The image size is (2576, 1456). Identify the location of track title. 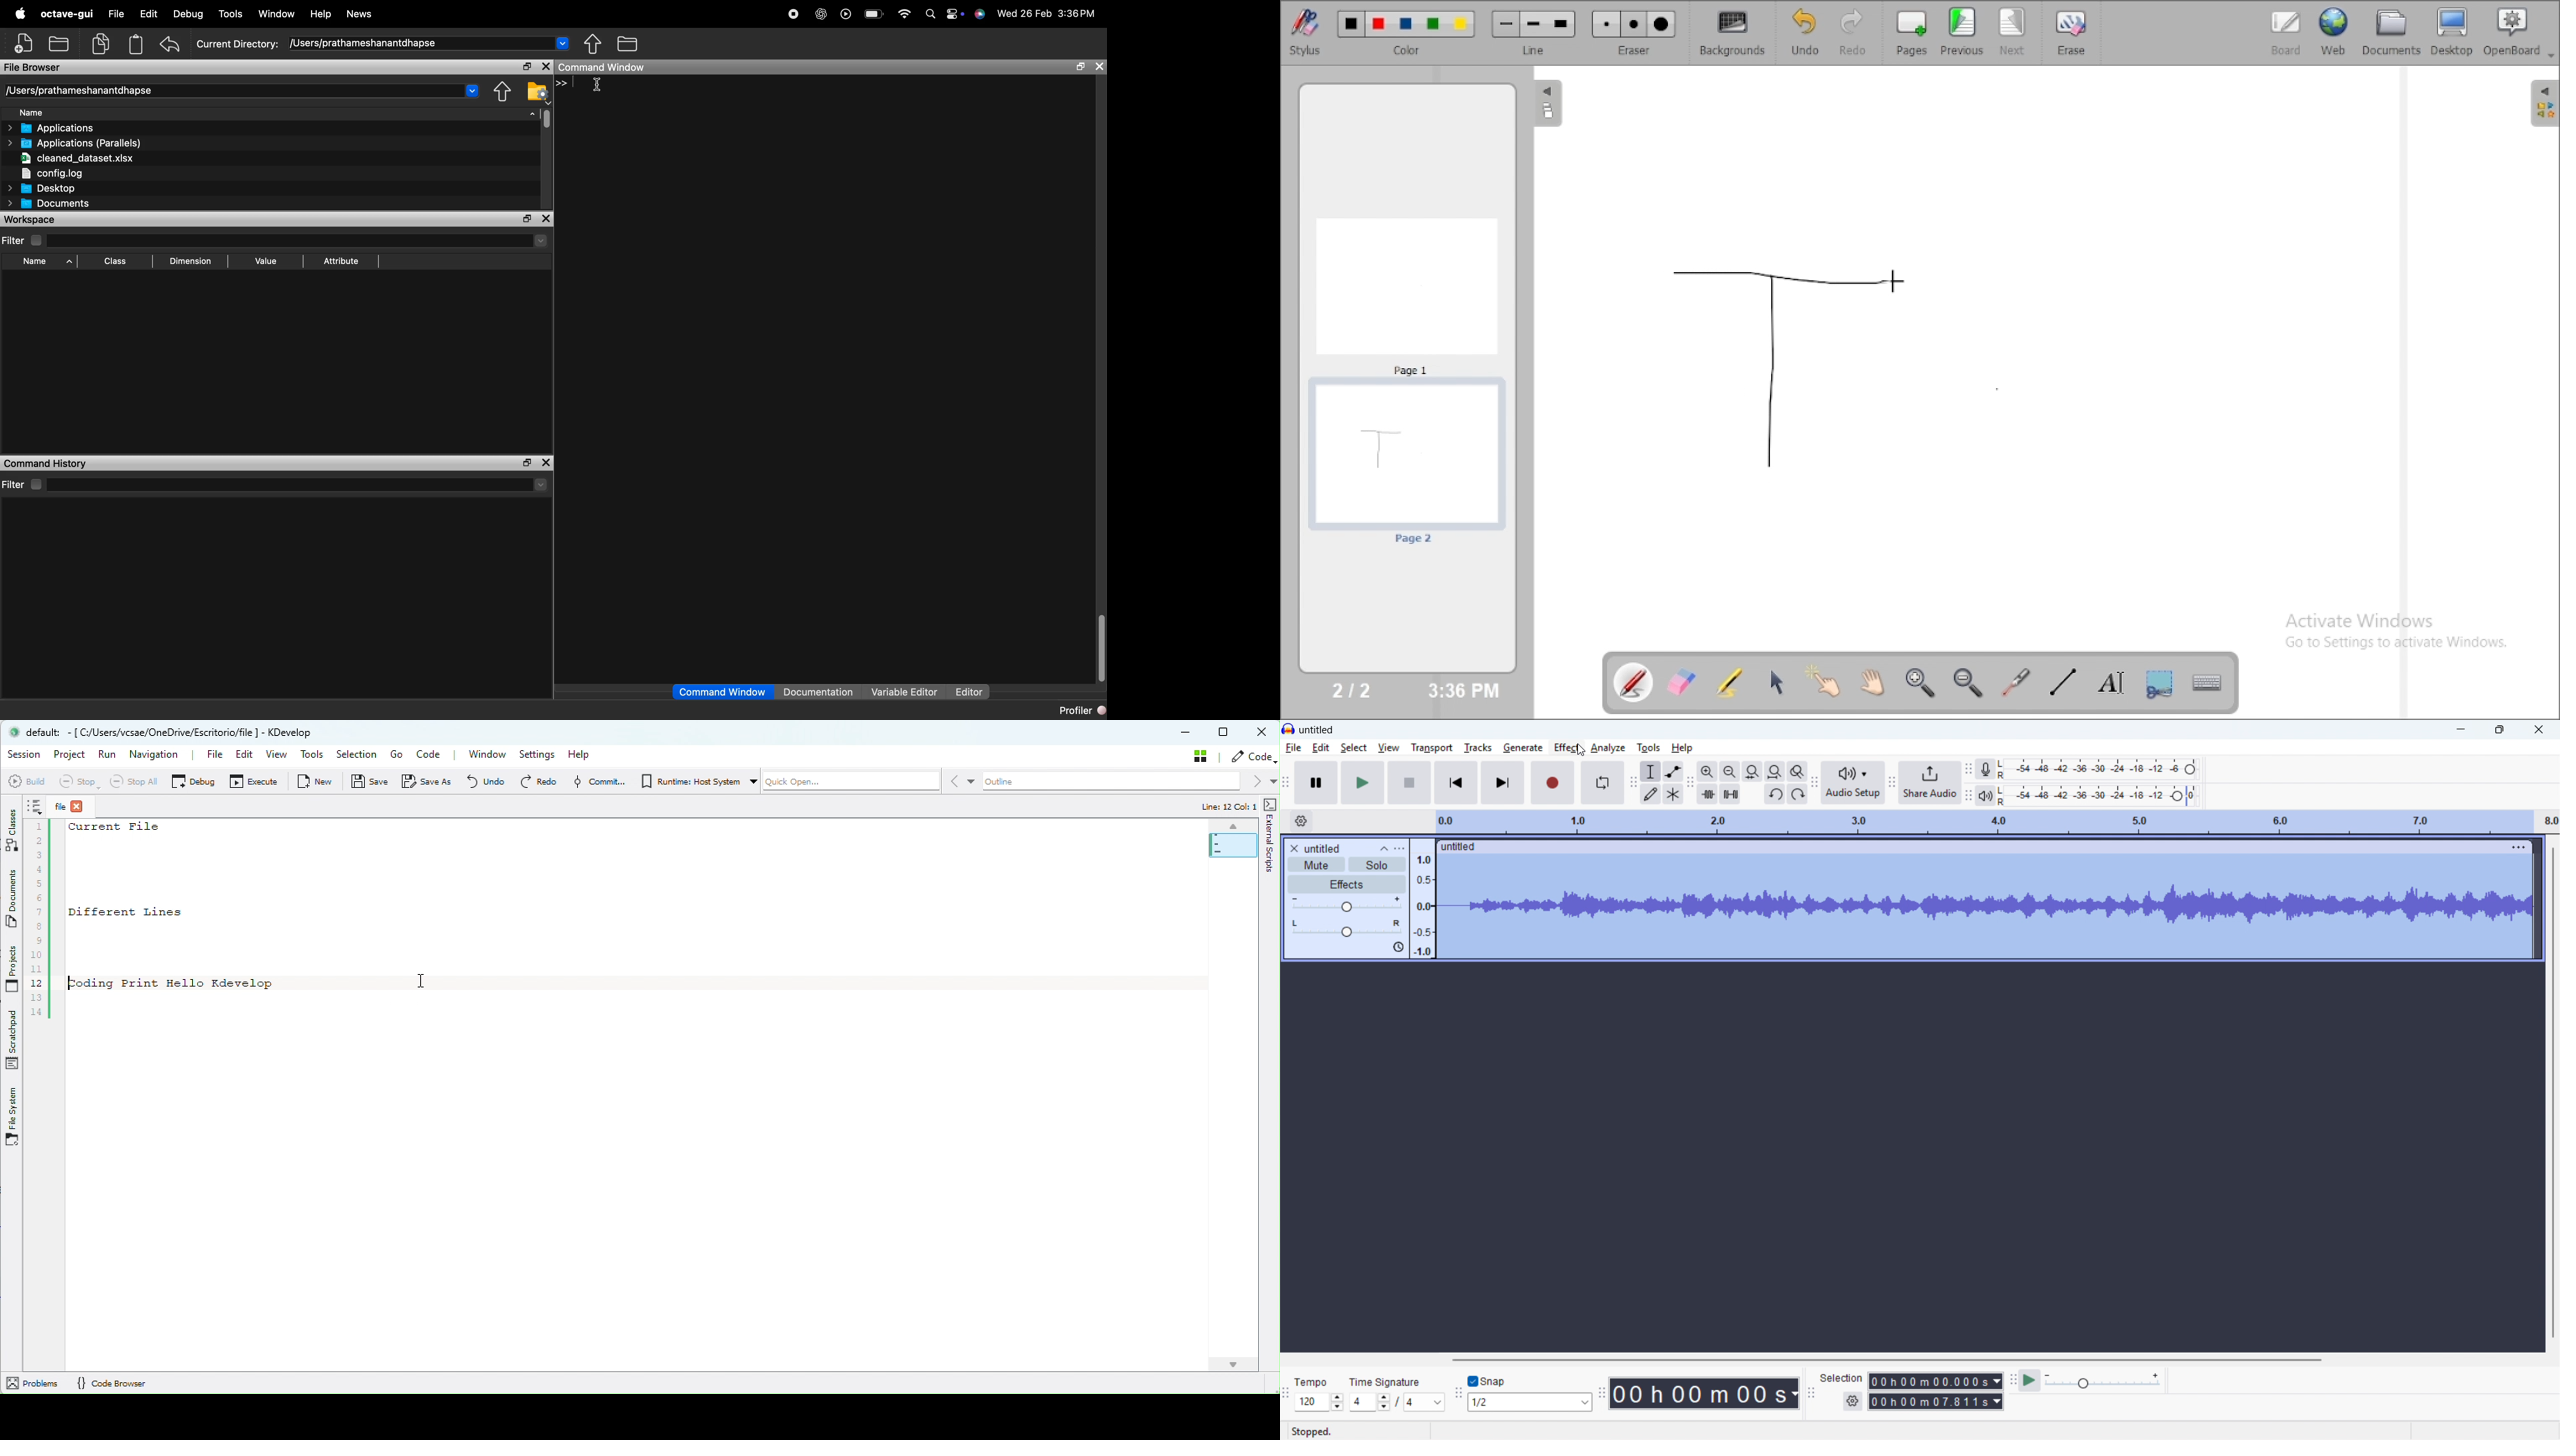
(1323, 849).